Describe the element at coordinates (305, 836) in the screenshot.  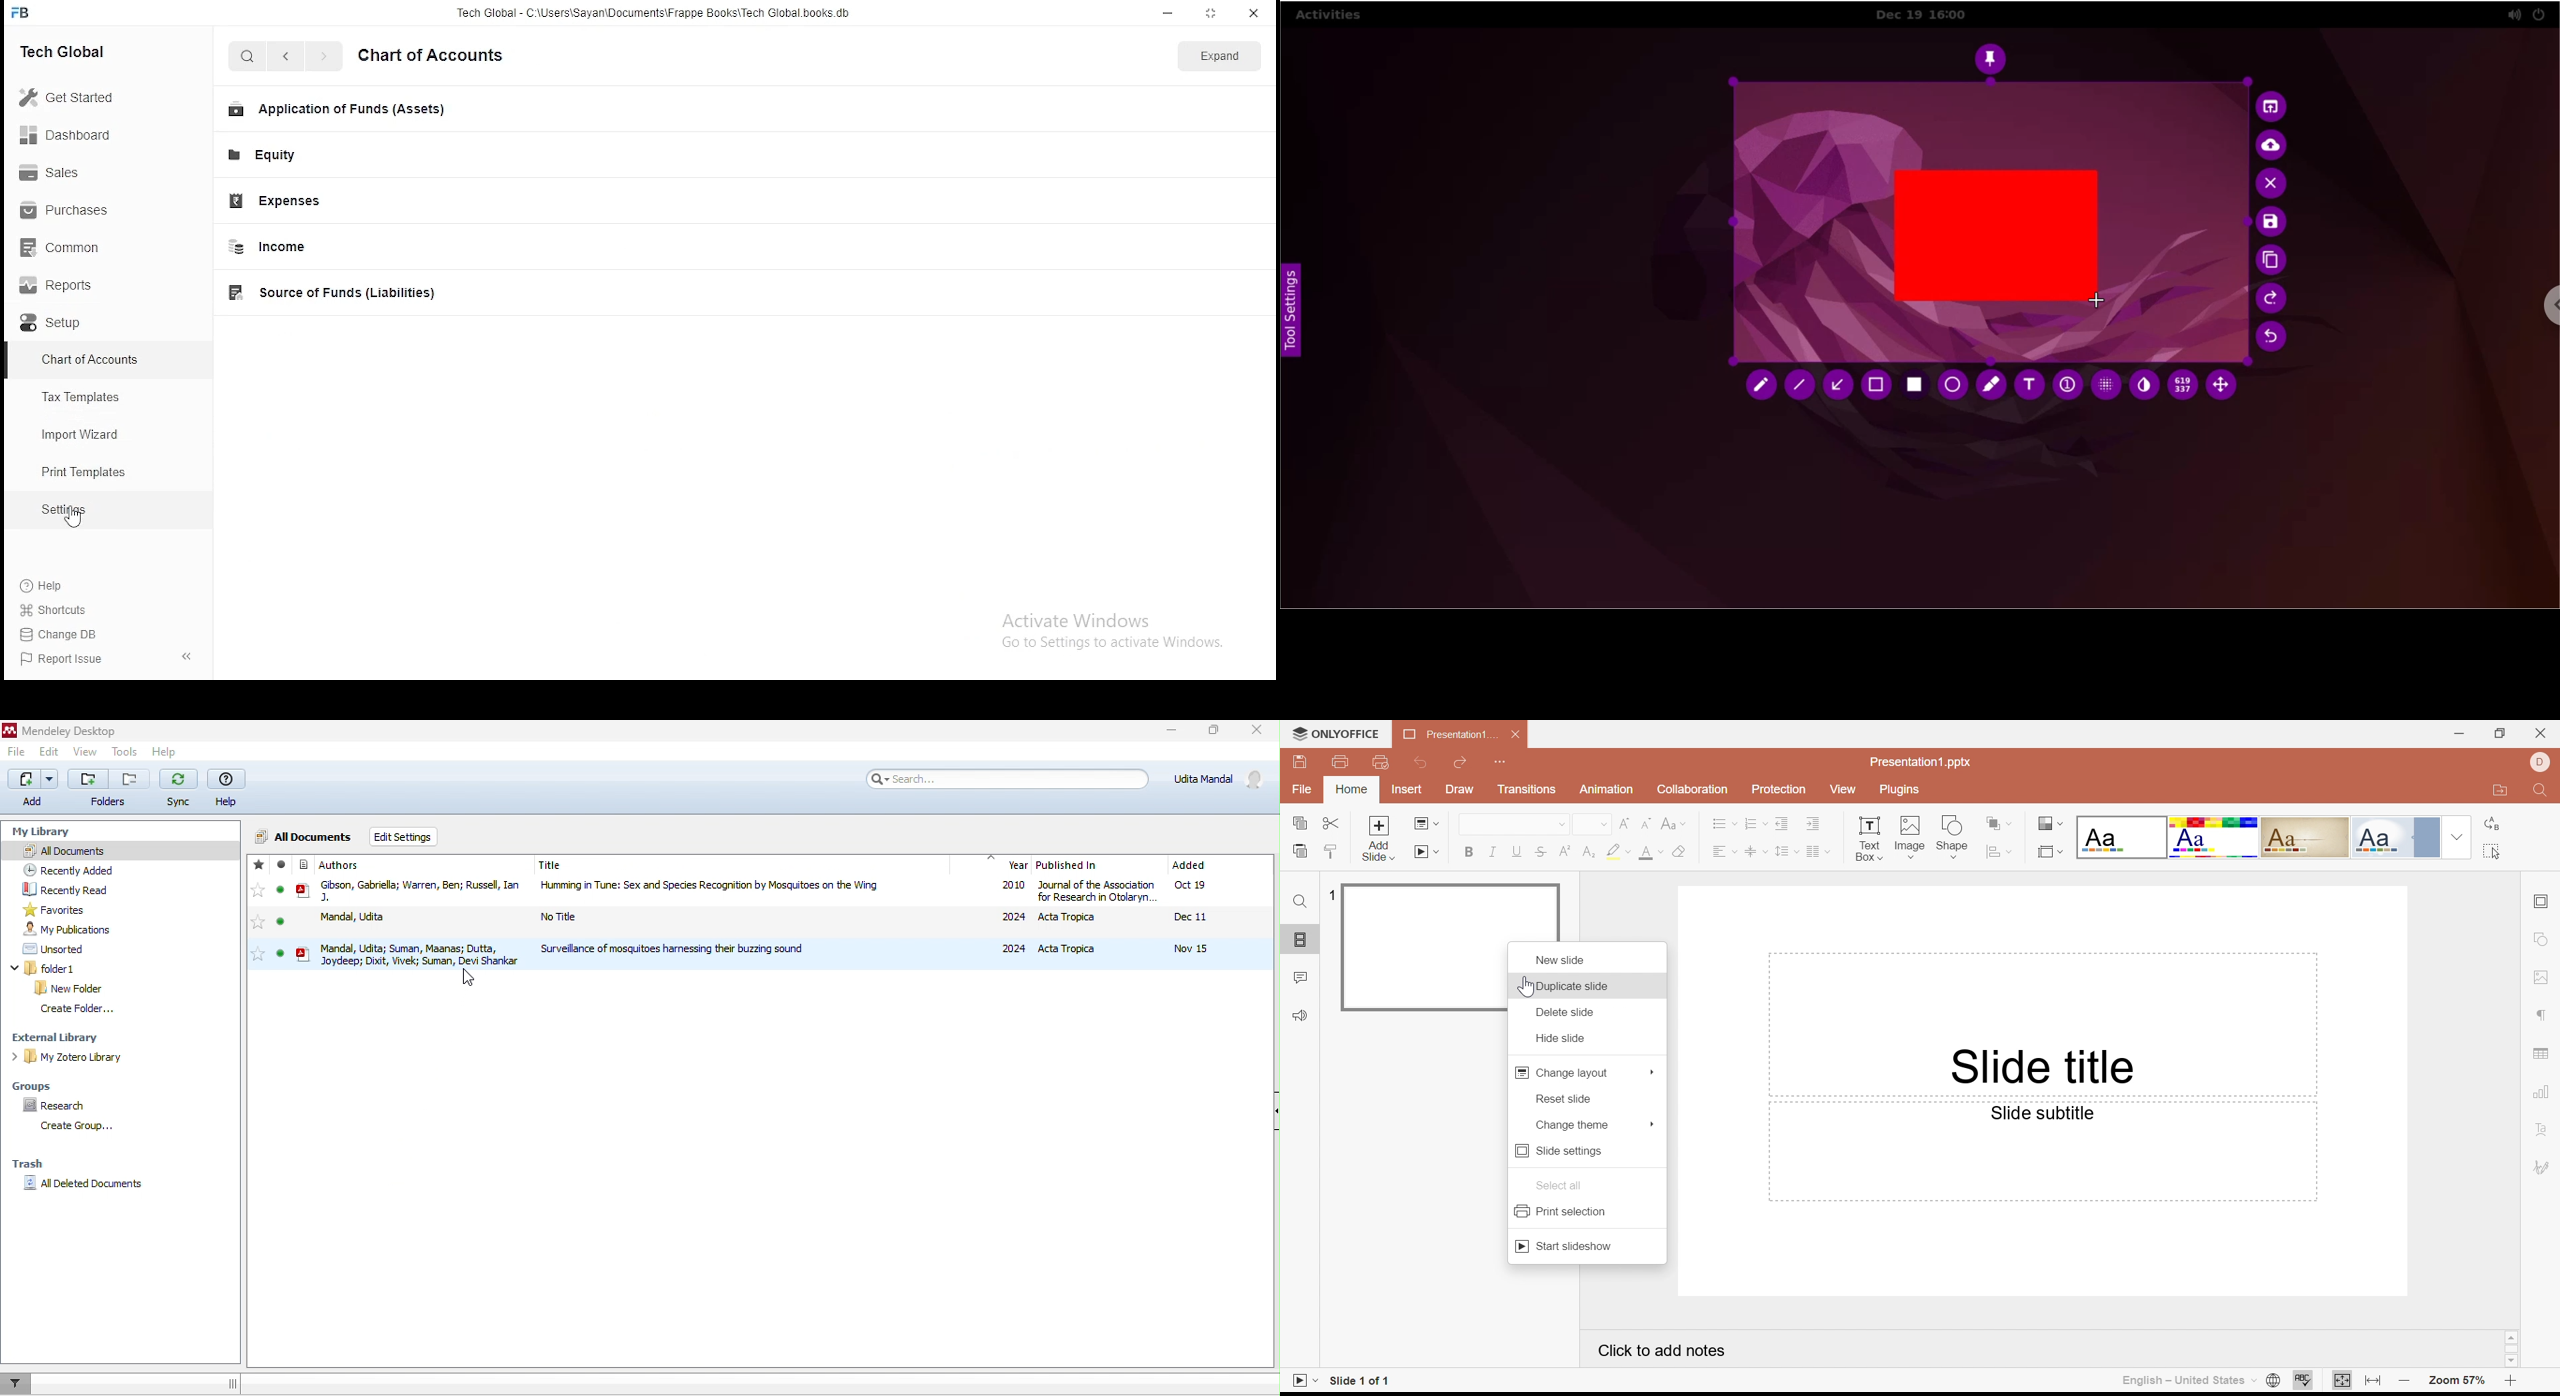
I see `all documents` at that location.